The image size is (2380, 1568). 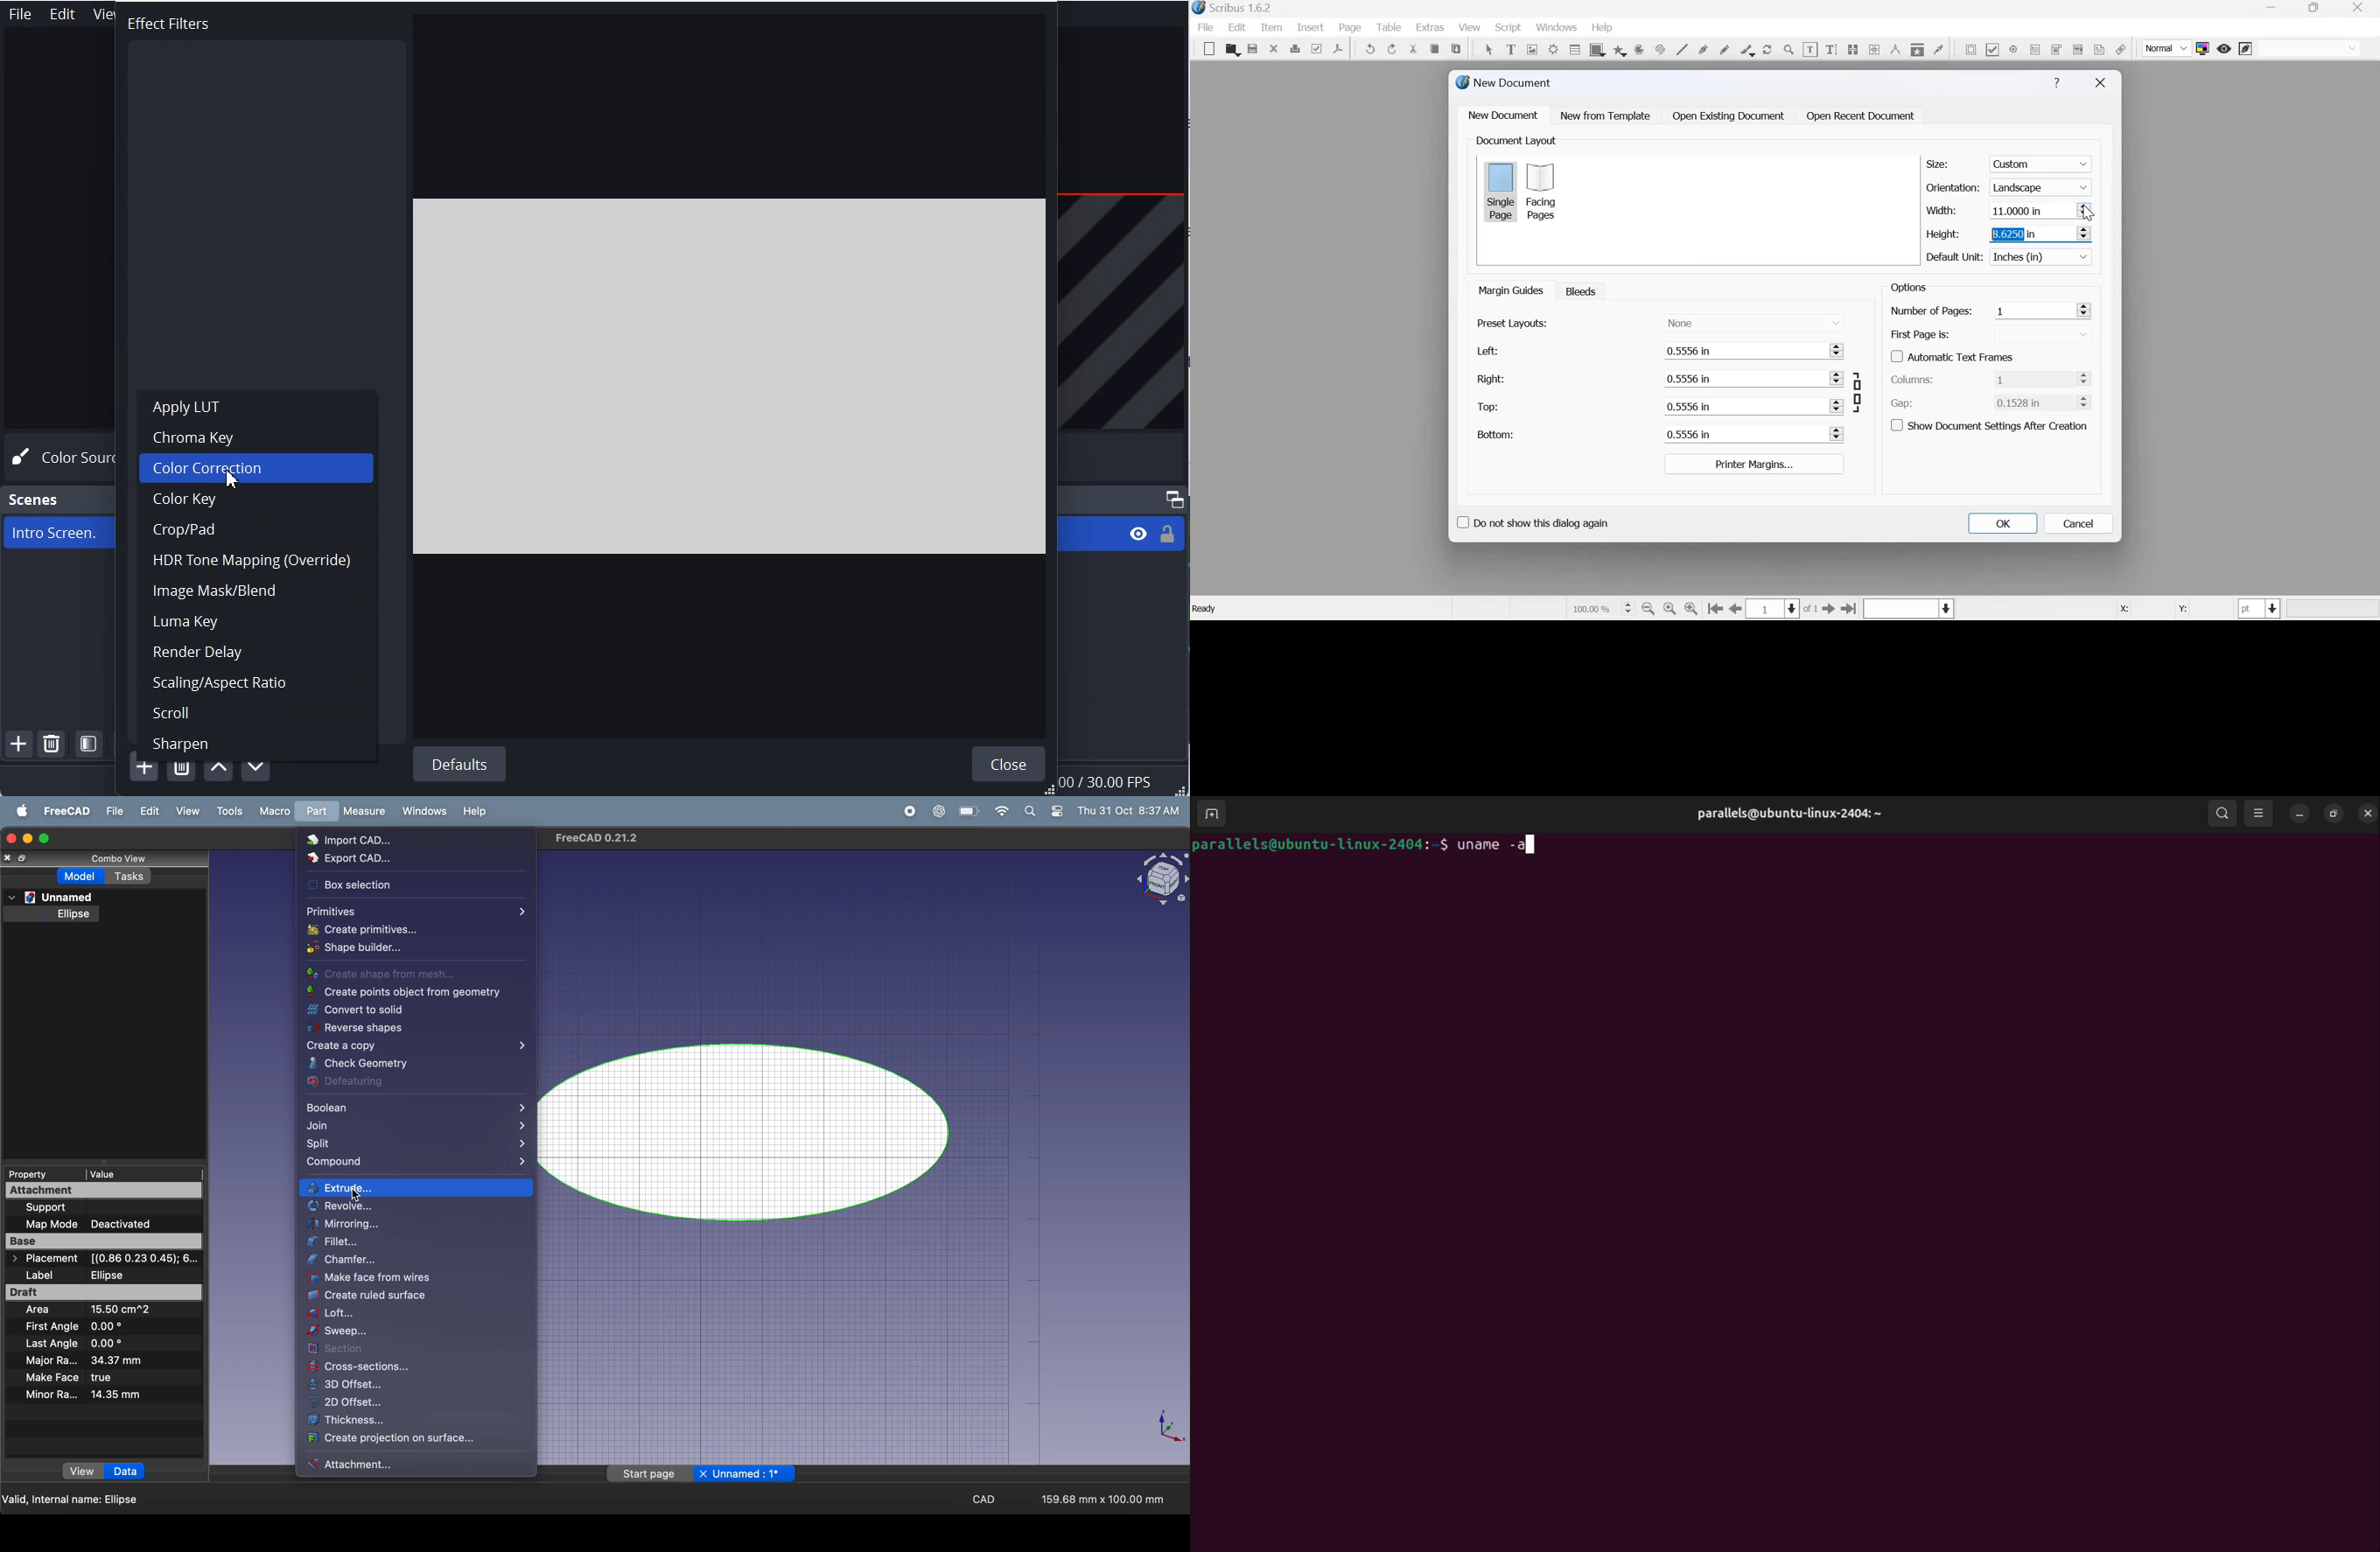 What do you see at coordinates (359, 1385) in the screenshot?
I see `3d offset` at bounding box center [359, 1385].